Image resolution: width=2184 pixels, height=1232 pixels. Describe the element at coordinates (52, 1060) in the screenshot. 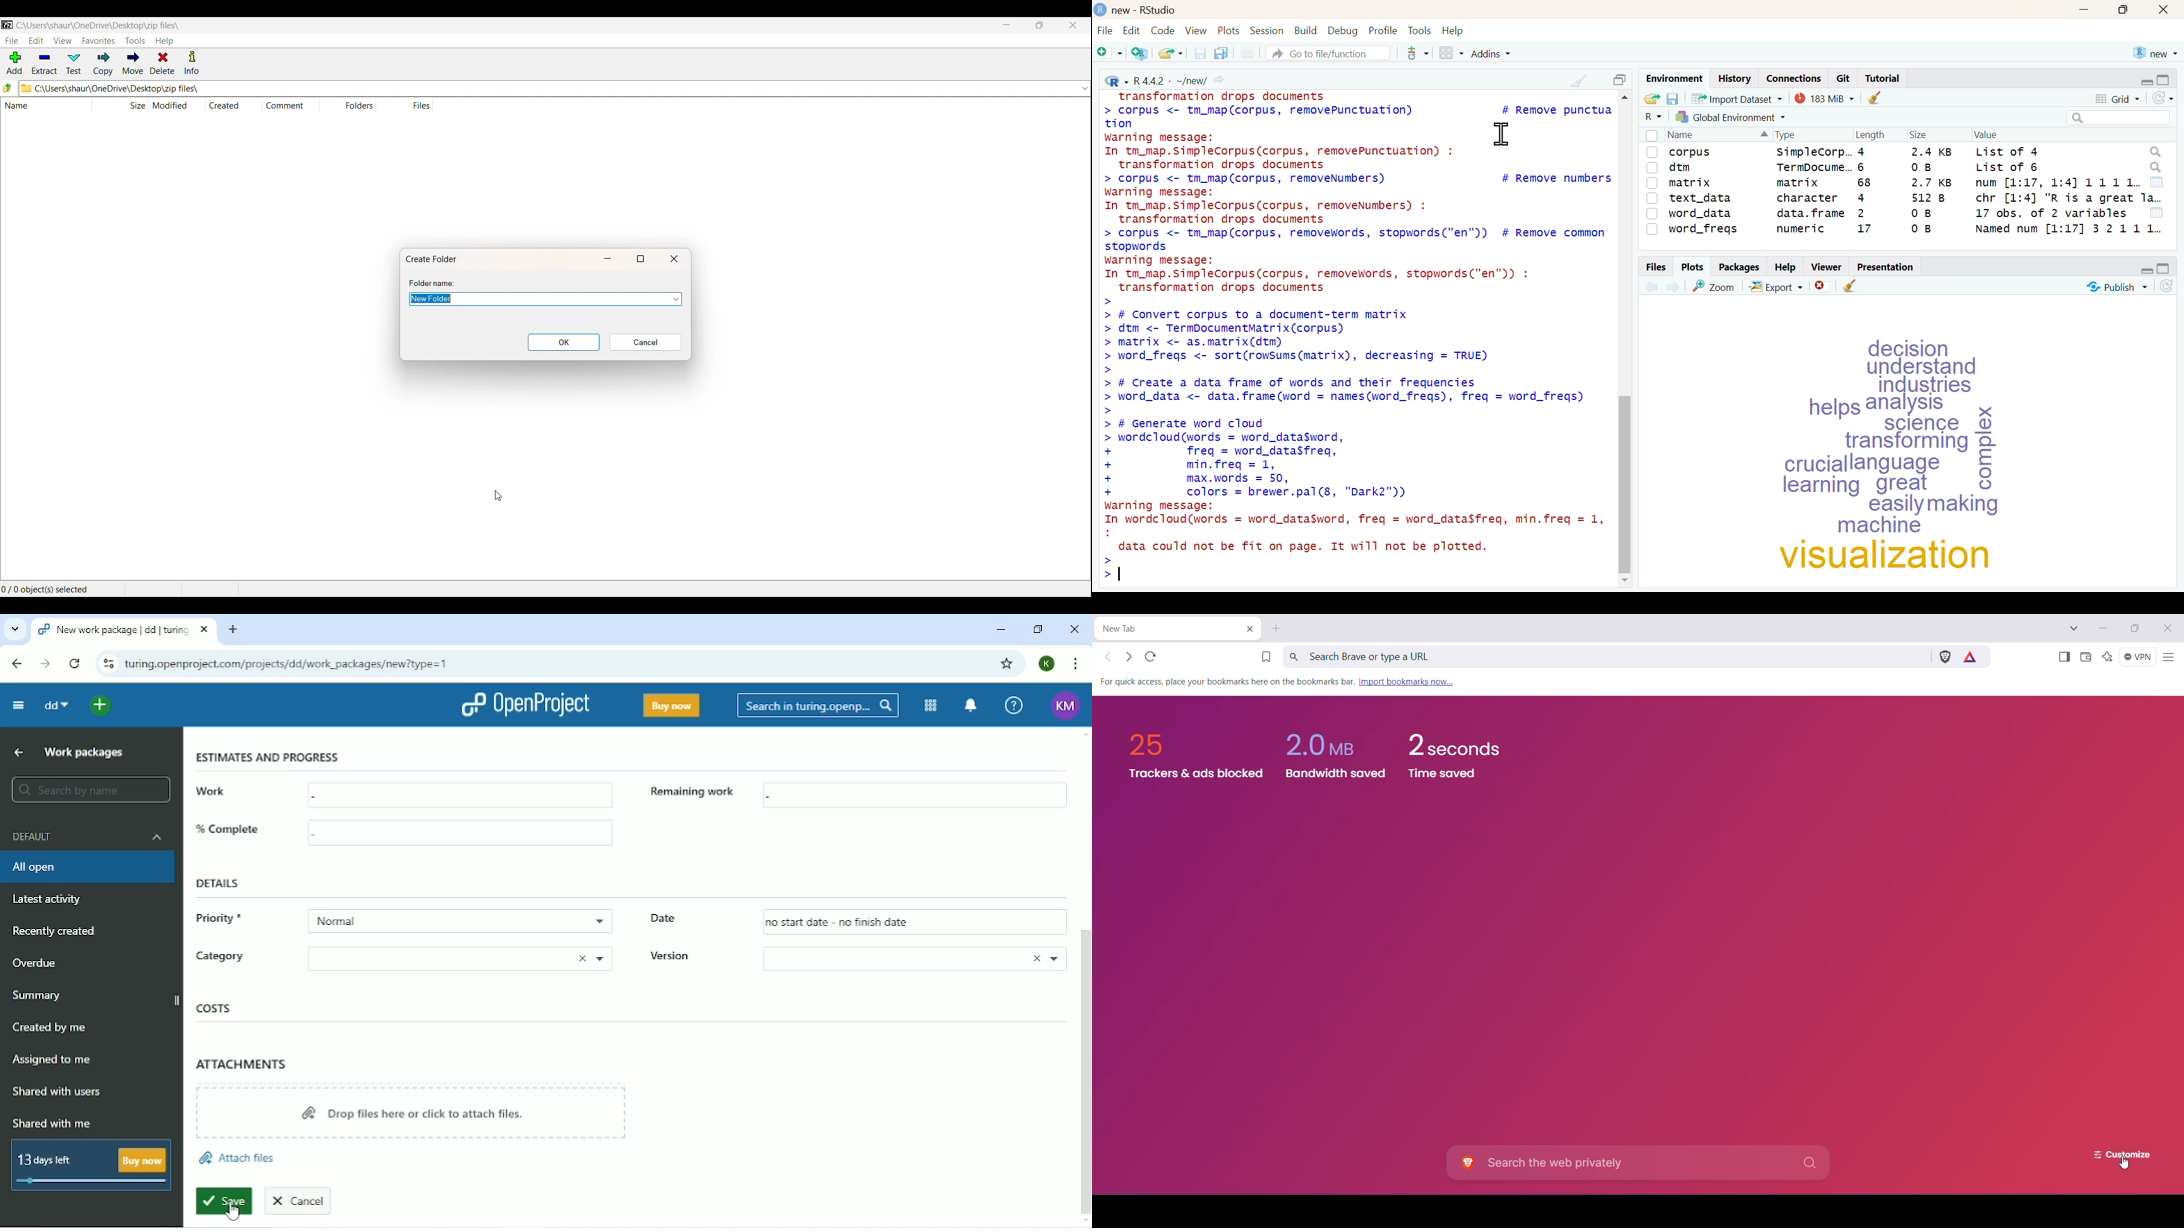

I see `Assigned to me` at that location.